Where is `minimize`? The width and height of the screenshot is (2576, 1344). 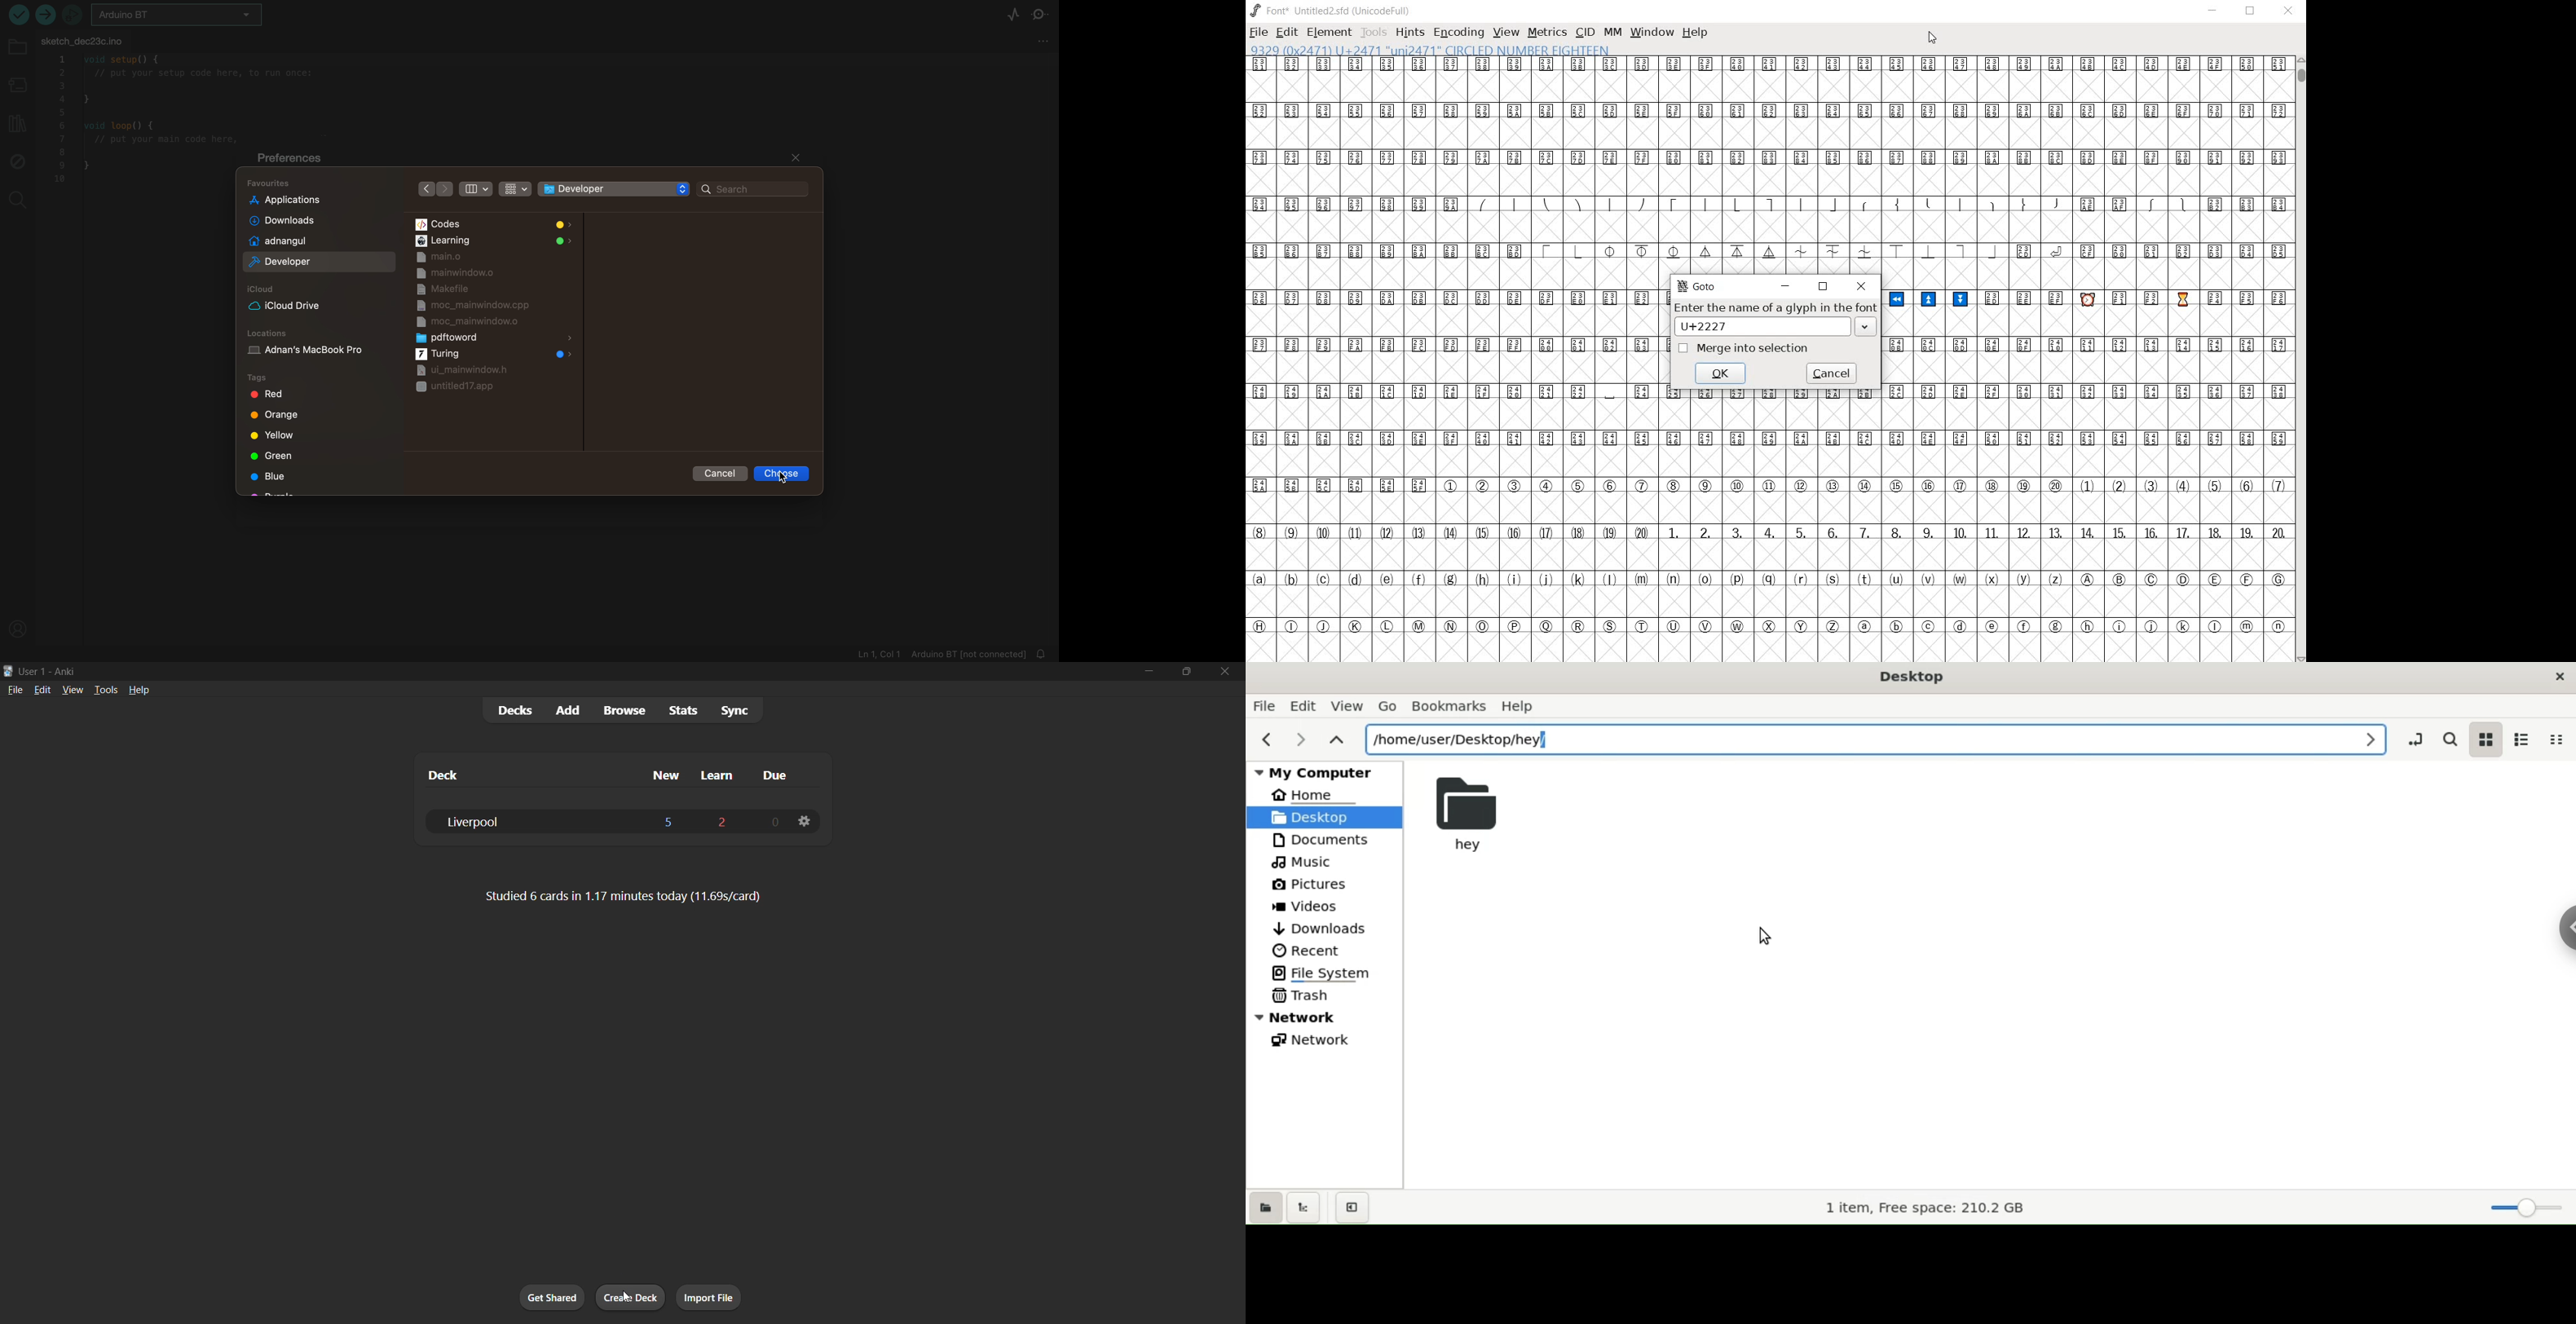 minimize is located at coordinates (2215, 12).